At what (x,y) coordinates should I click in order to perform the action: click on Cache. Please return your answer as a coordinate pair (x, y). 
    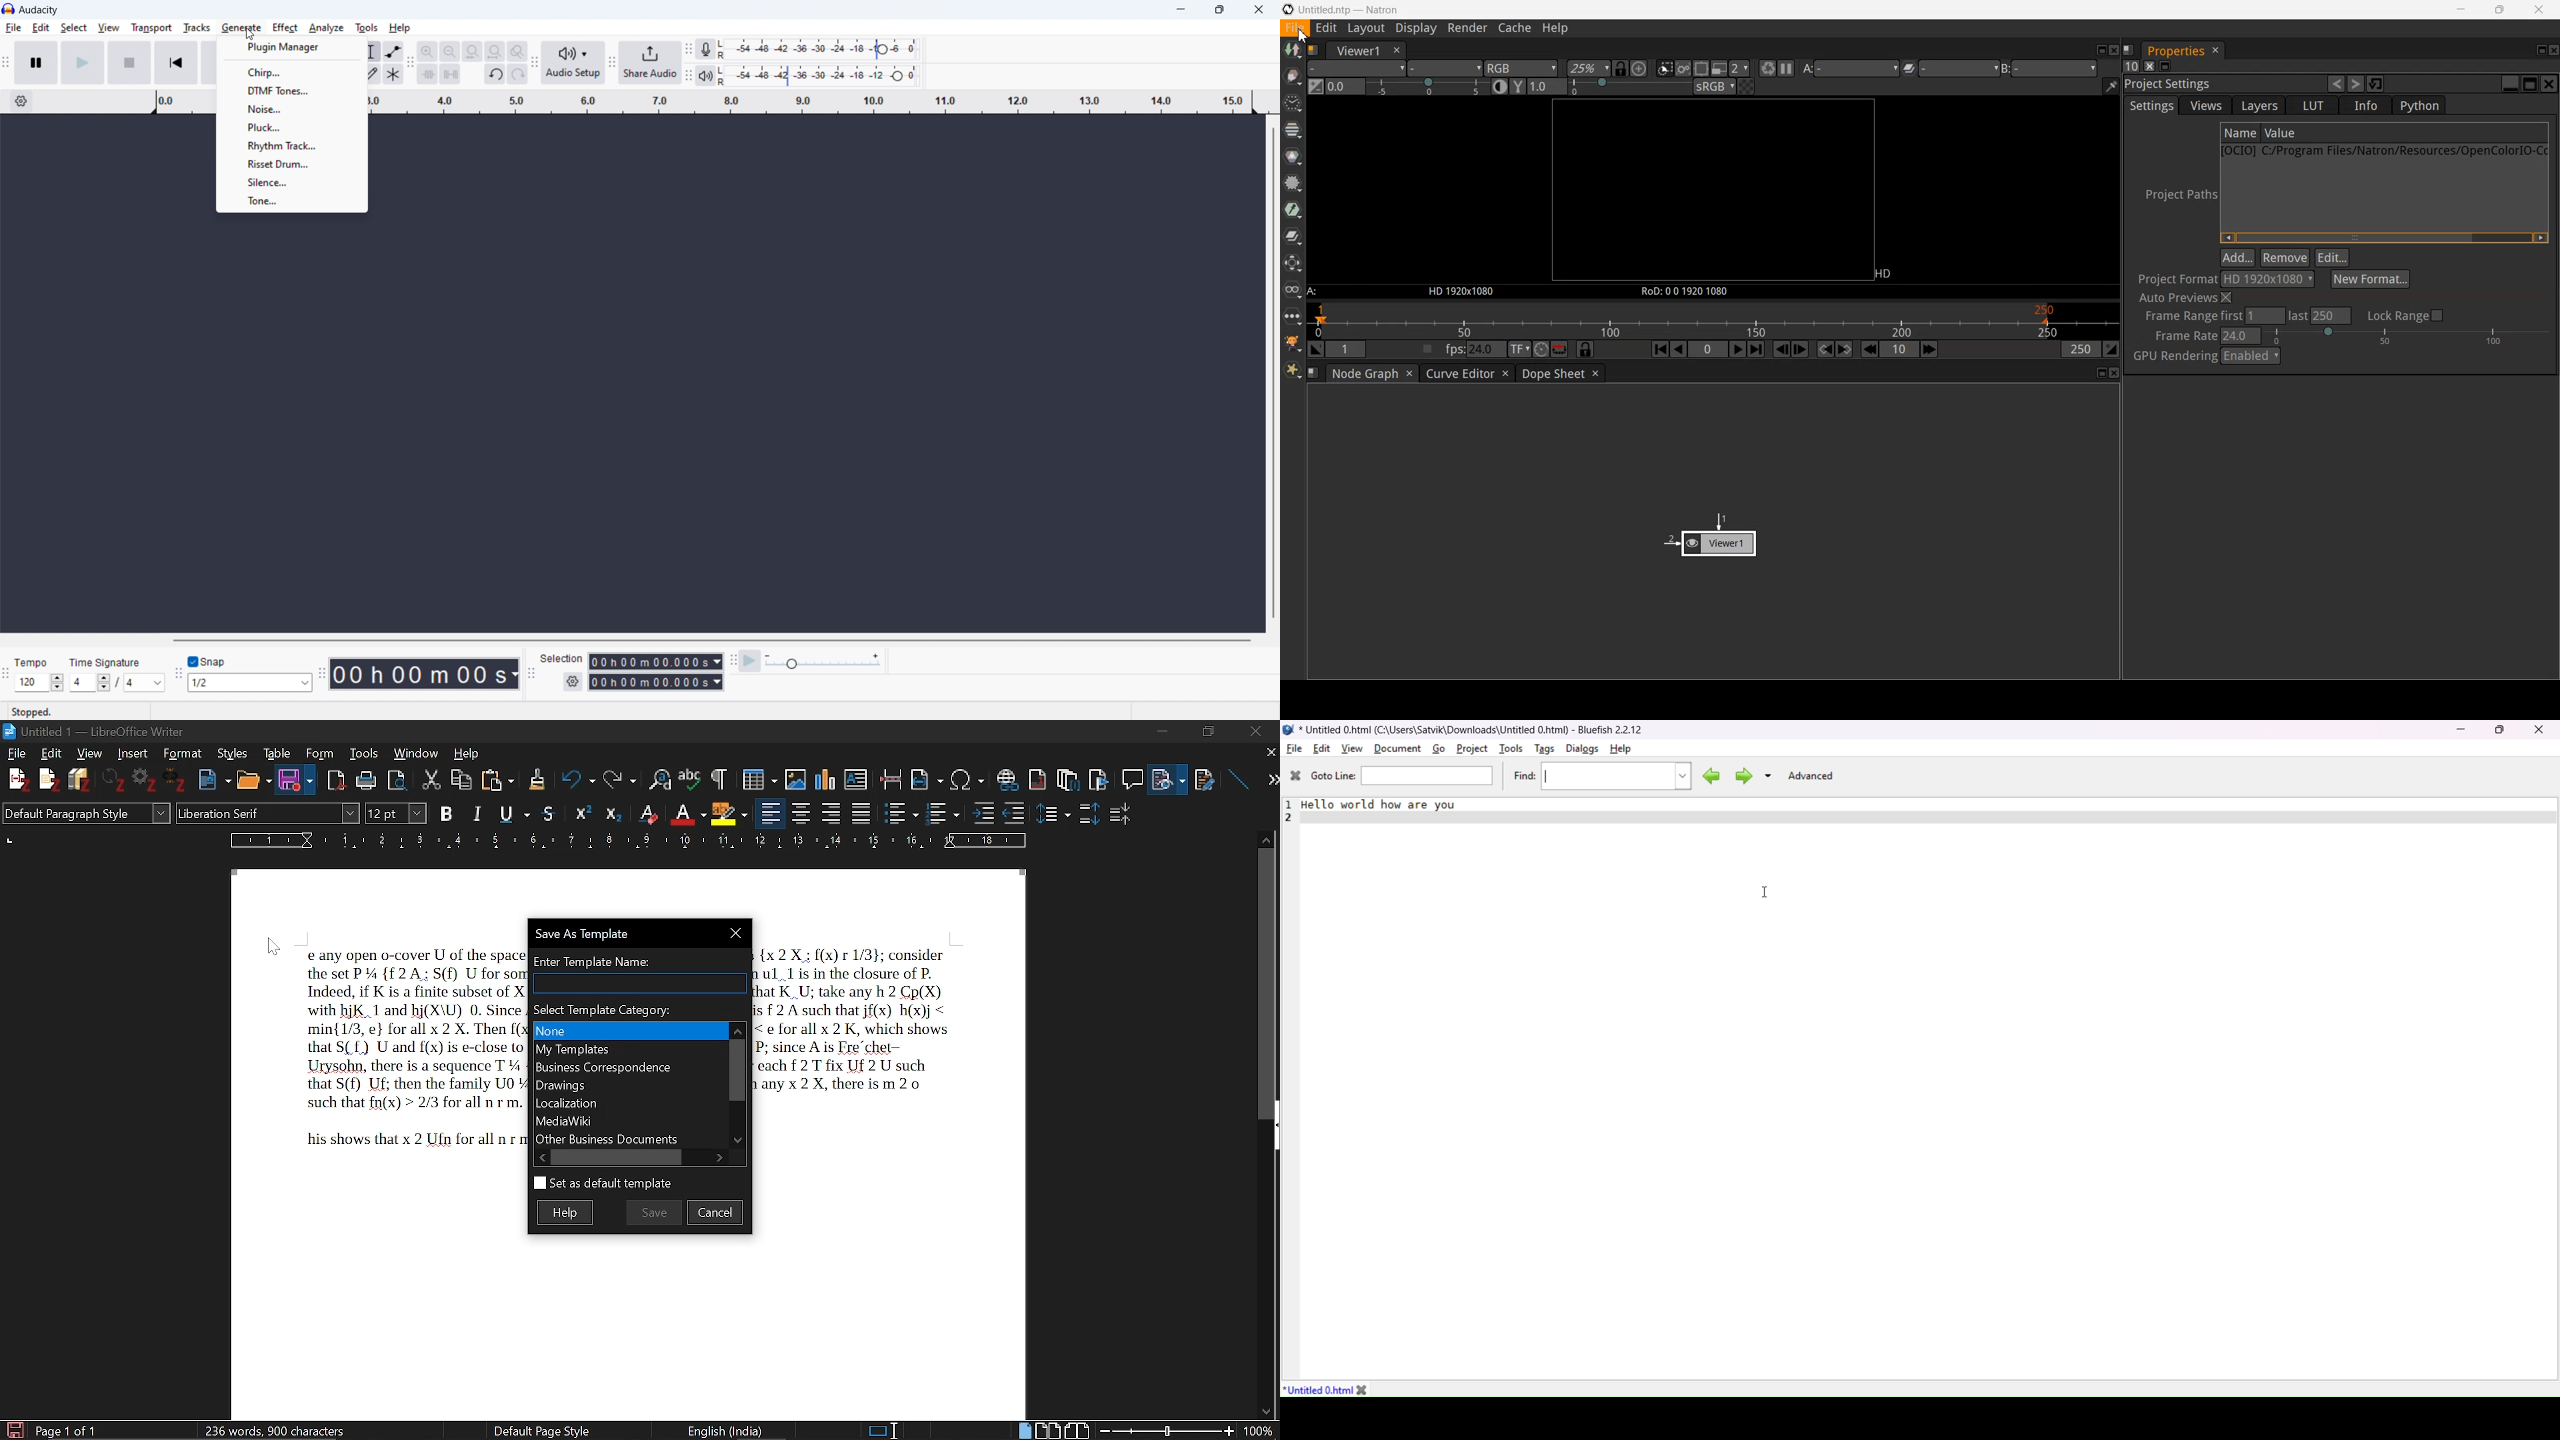
    Looking at the image, I should click on (1515, 29).